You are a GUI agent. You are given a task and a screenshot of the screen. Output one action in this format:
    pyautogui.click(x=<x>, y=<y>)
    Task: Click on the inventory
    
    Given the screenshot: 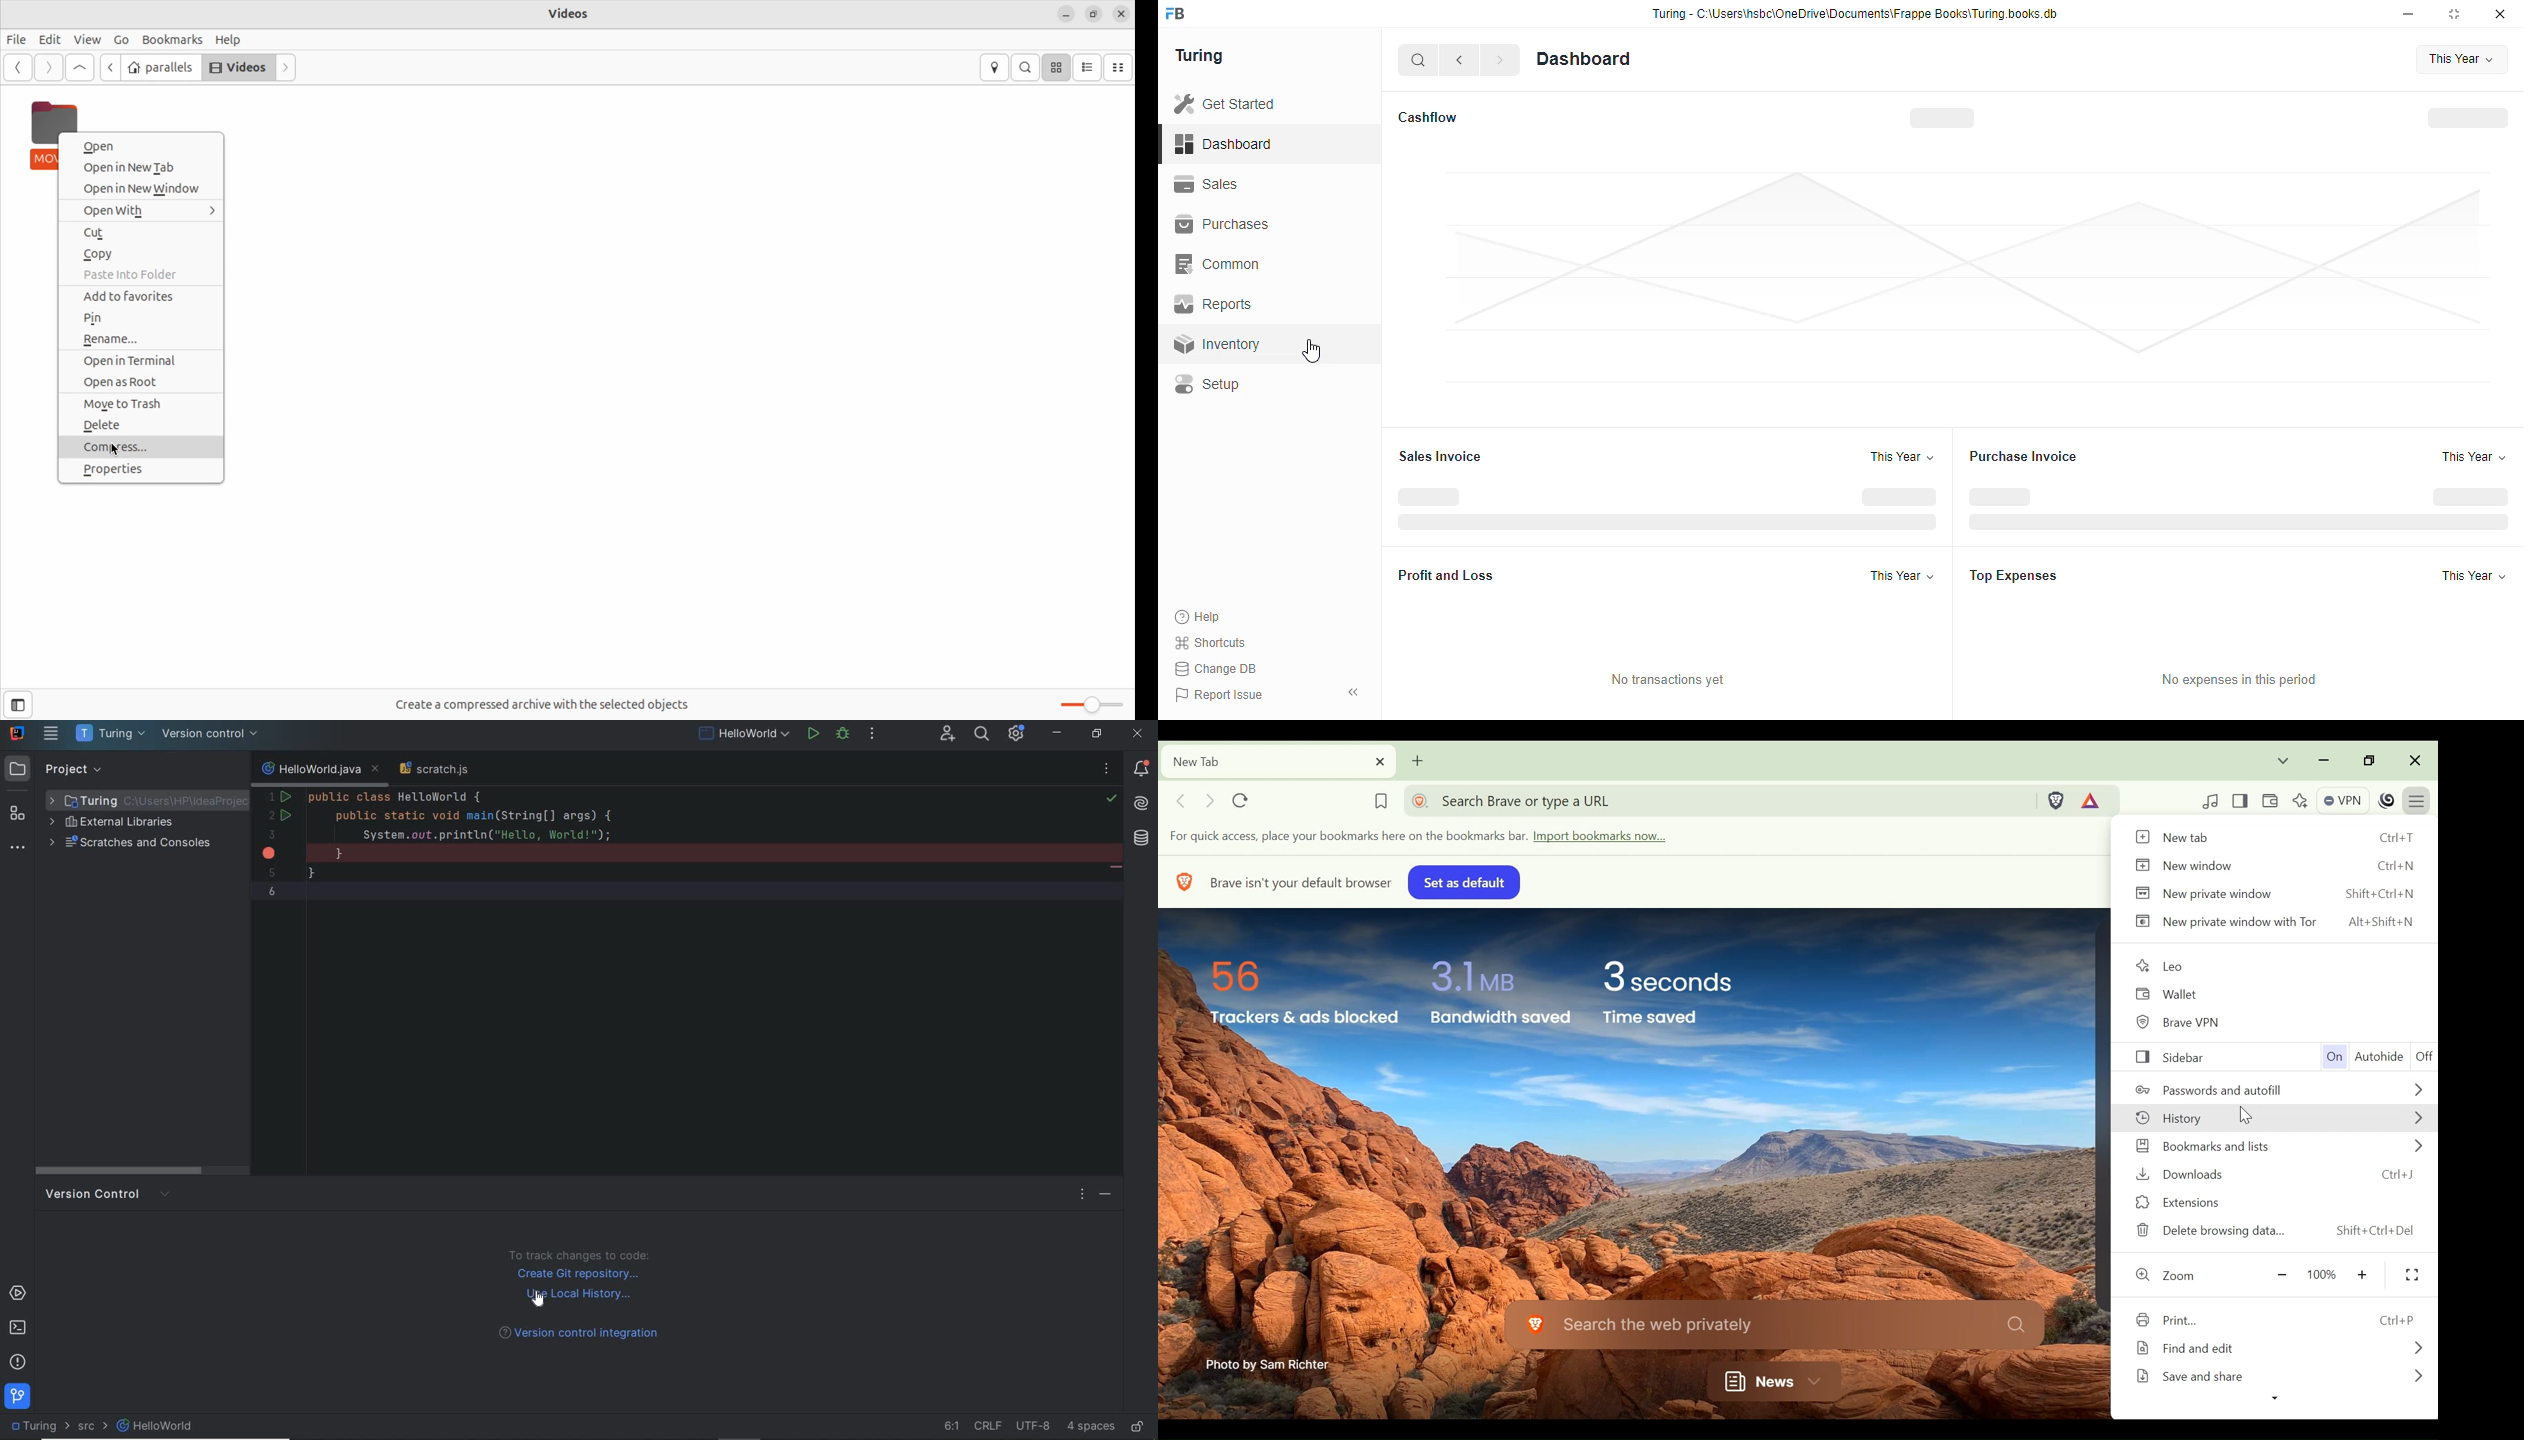 What is the action you would take?
    pyautogui.click(x=1217, y=344)
    